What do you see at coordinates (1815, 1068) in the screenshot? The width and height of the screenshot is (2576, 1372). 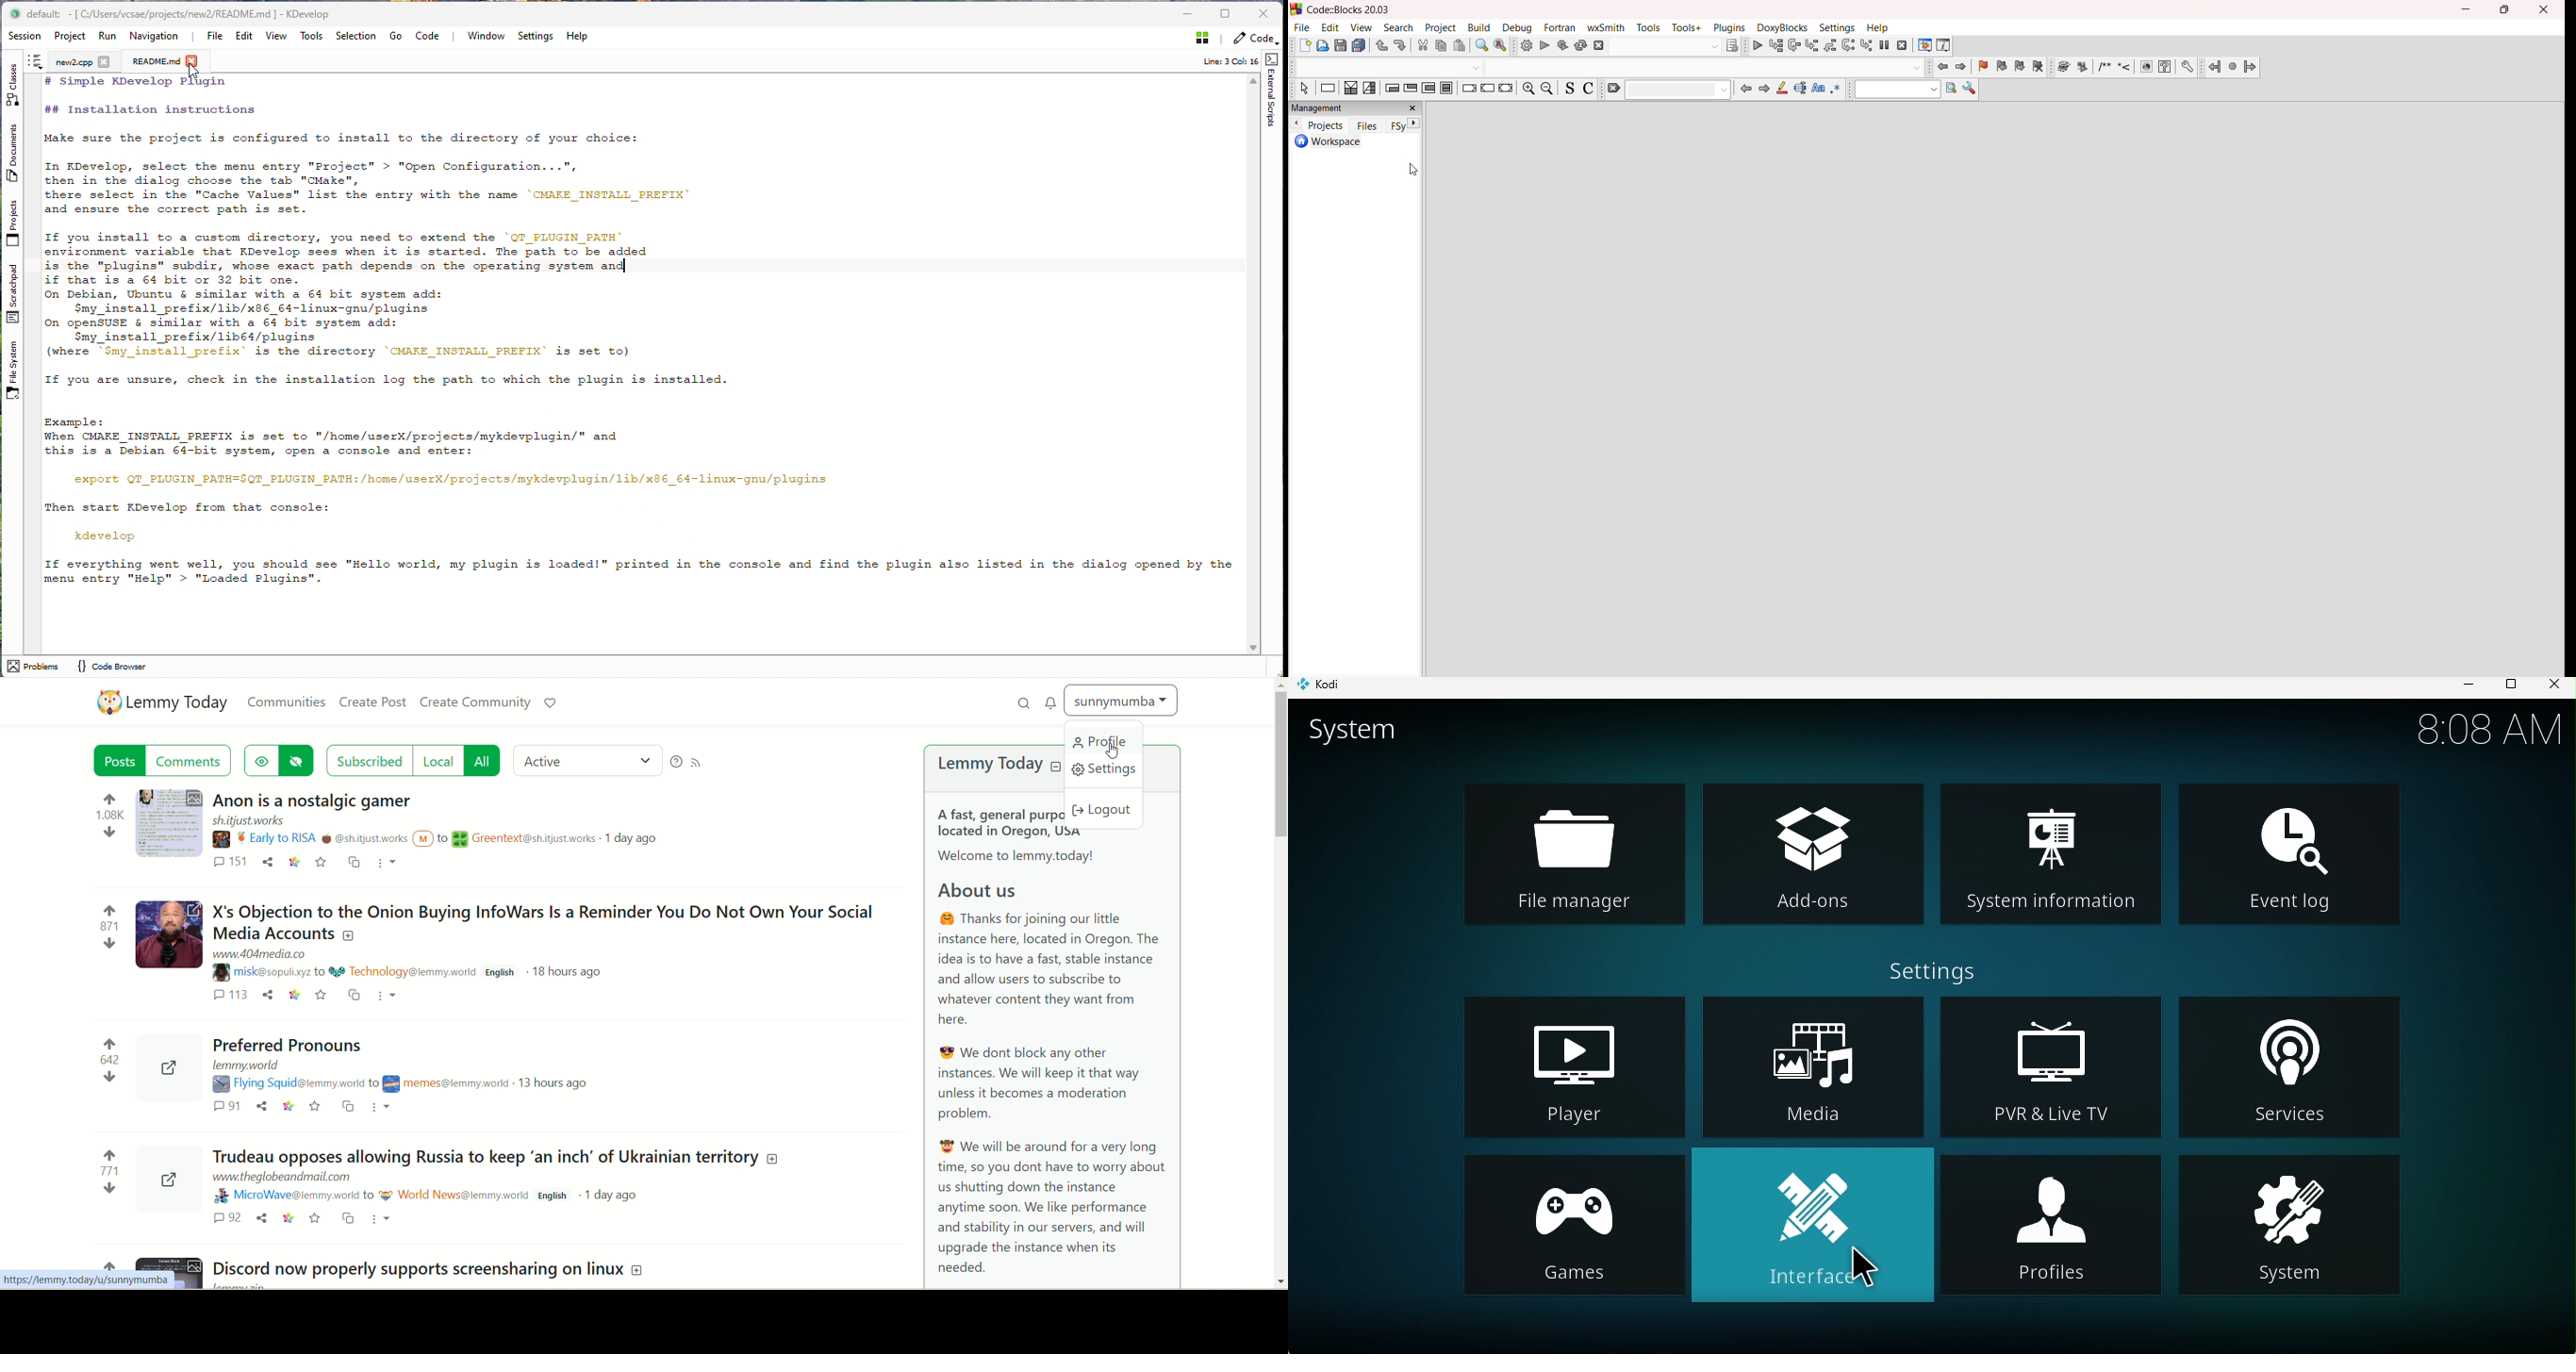 I see `Media` at bounding box center [1815, 1068].